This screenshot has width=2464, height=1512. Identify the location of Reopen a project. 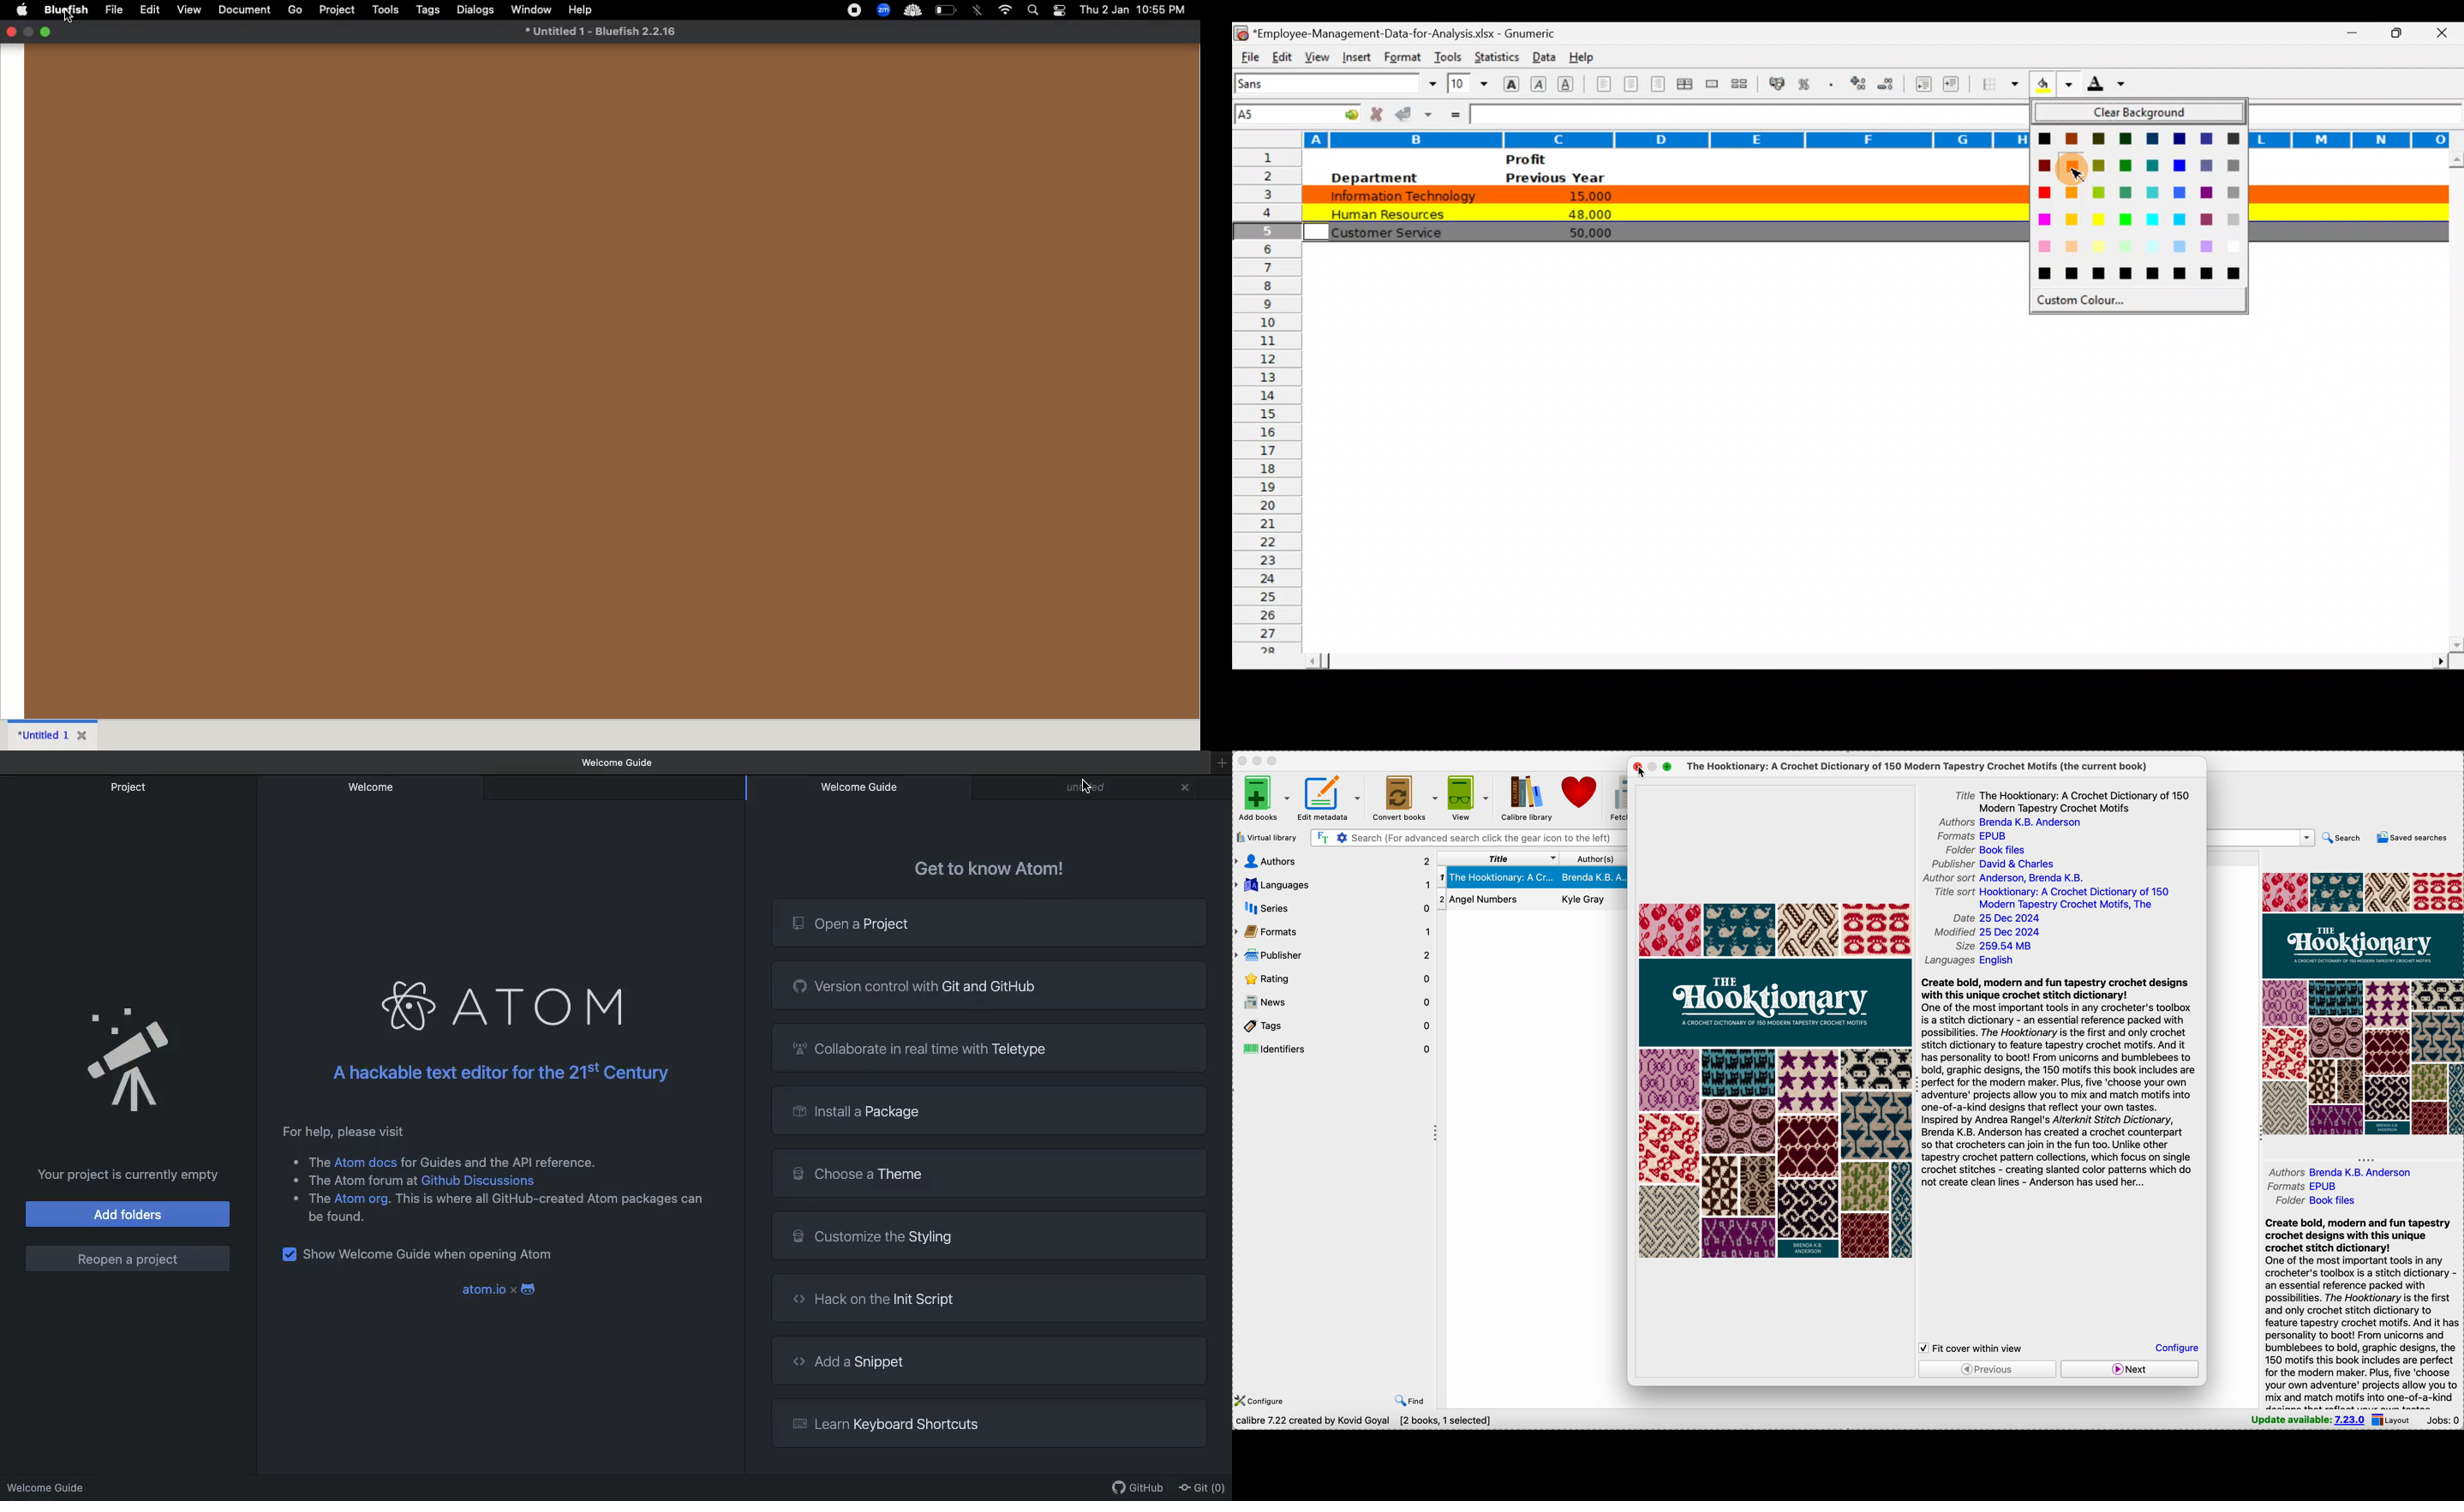
(130, 1258).